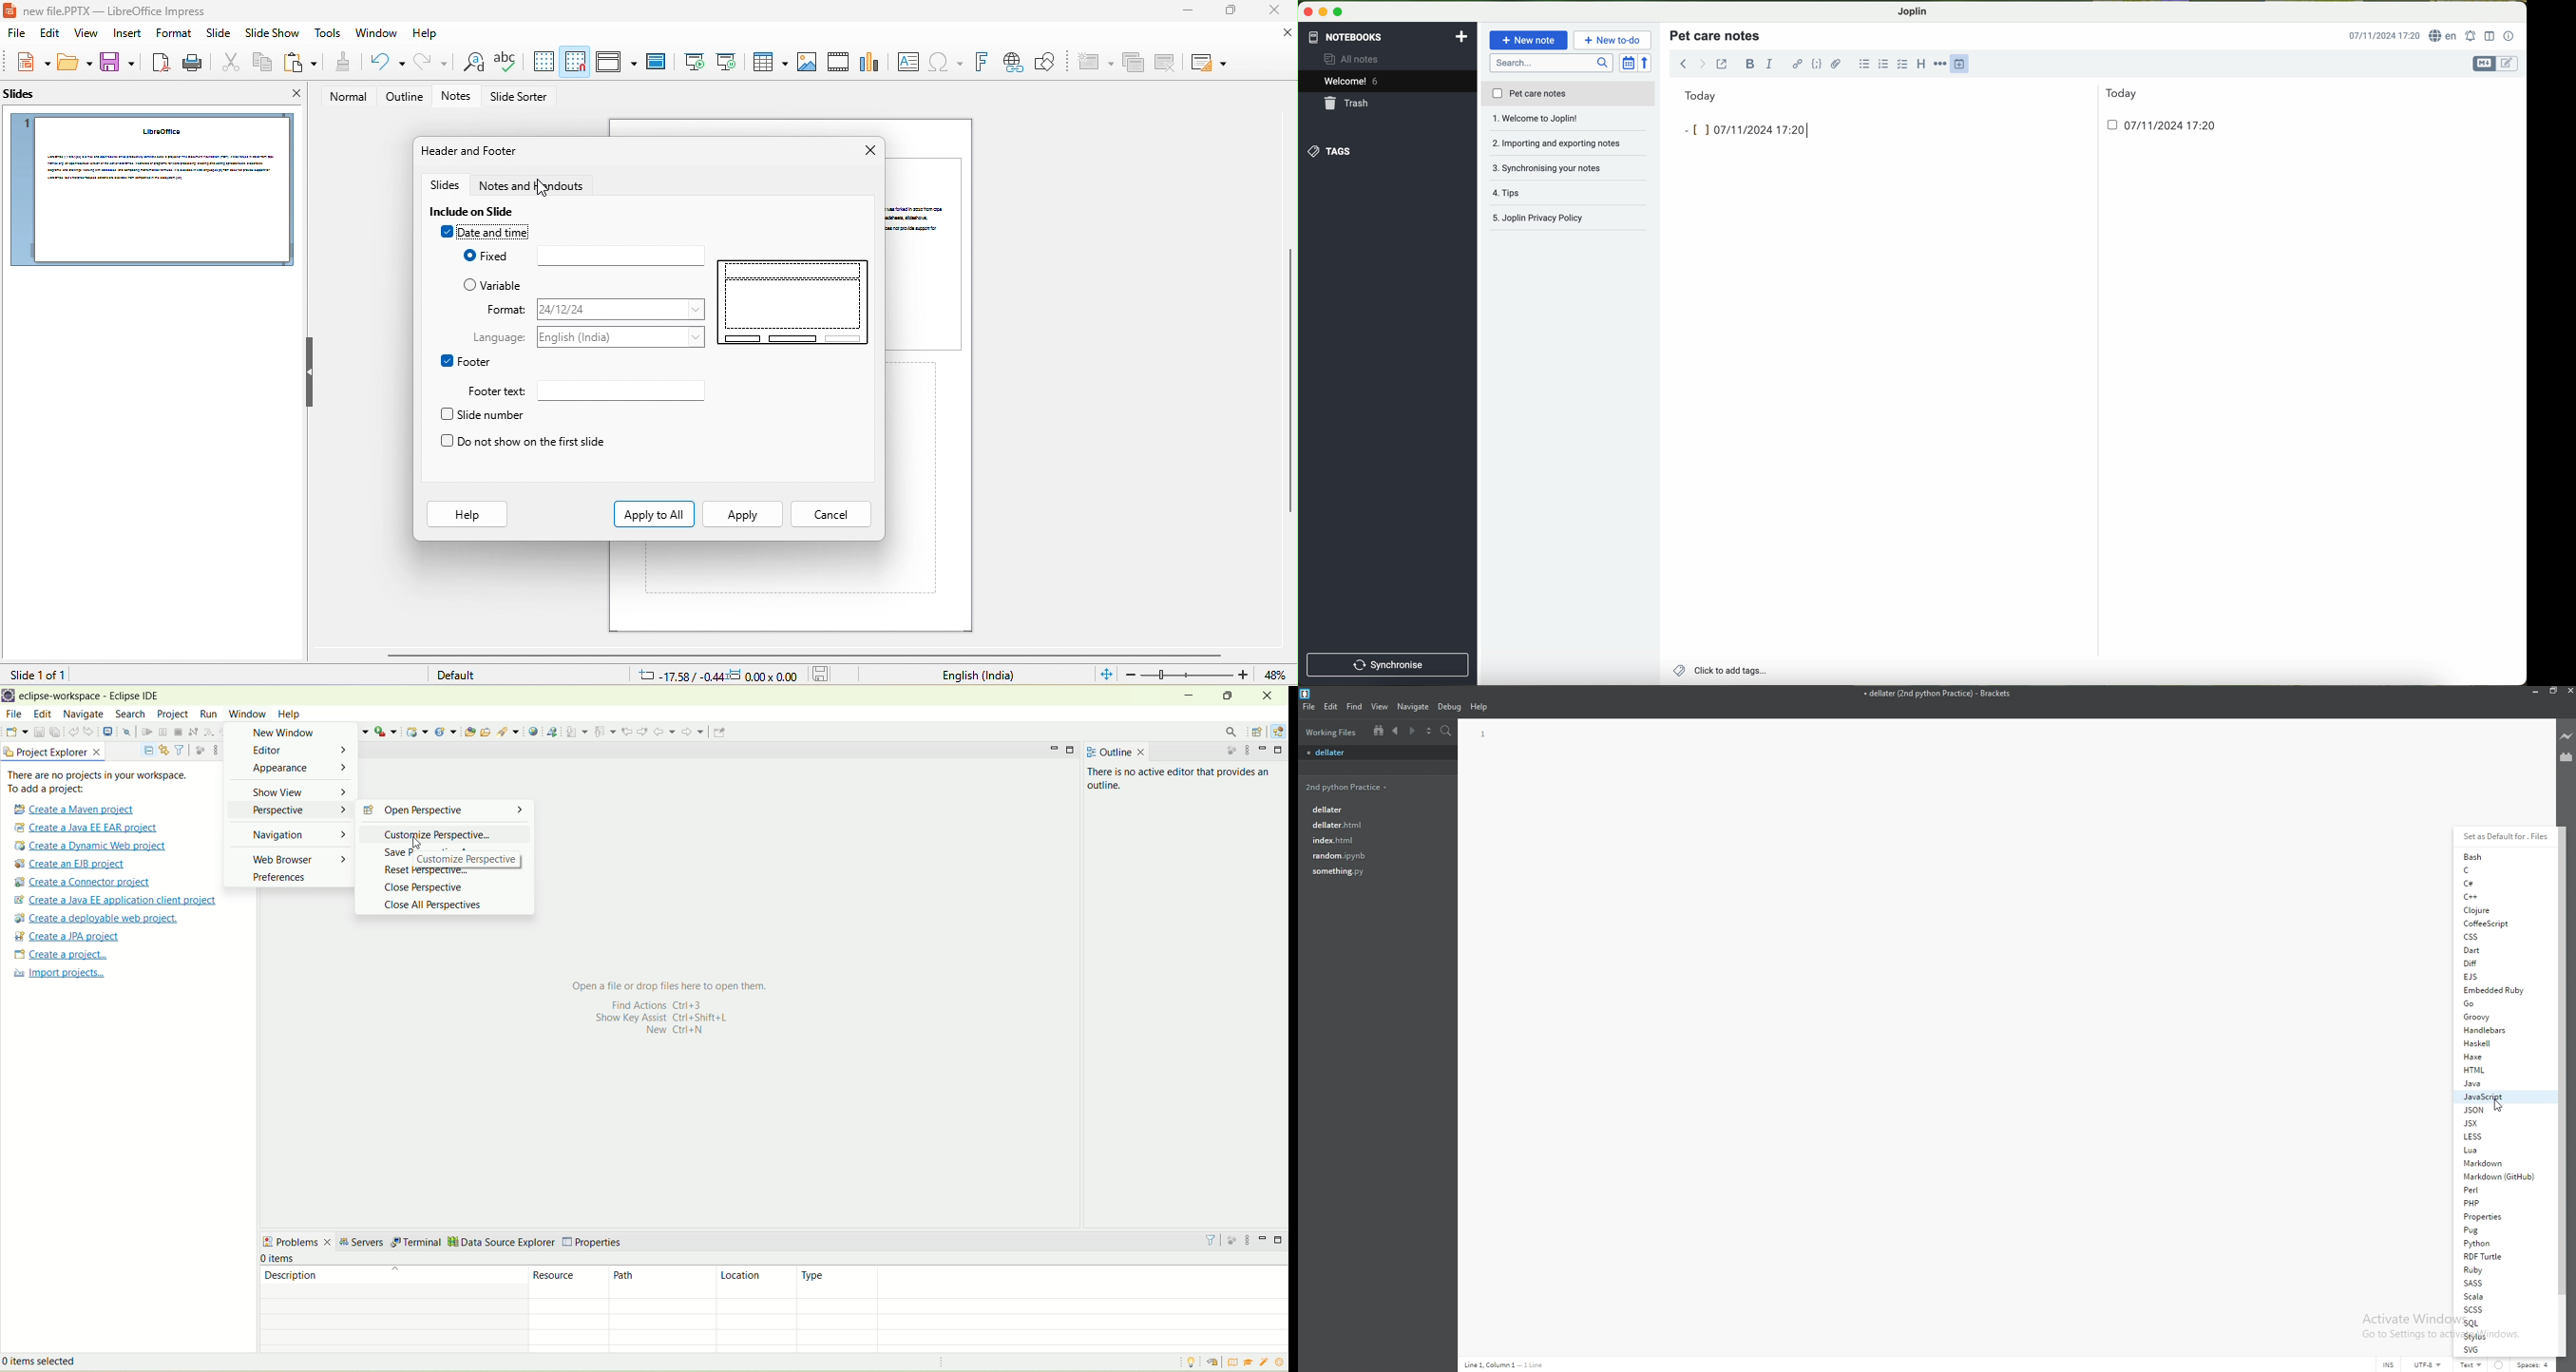 The image size is (2576, 1372). Describe the element at coordinates (1768, 64) in the screenshot. I see `italic` at that location.